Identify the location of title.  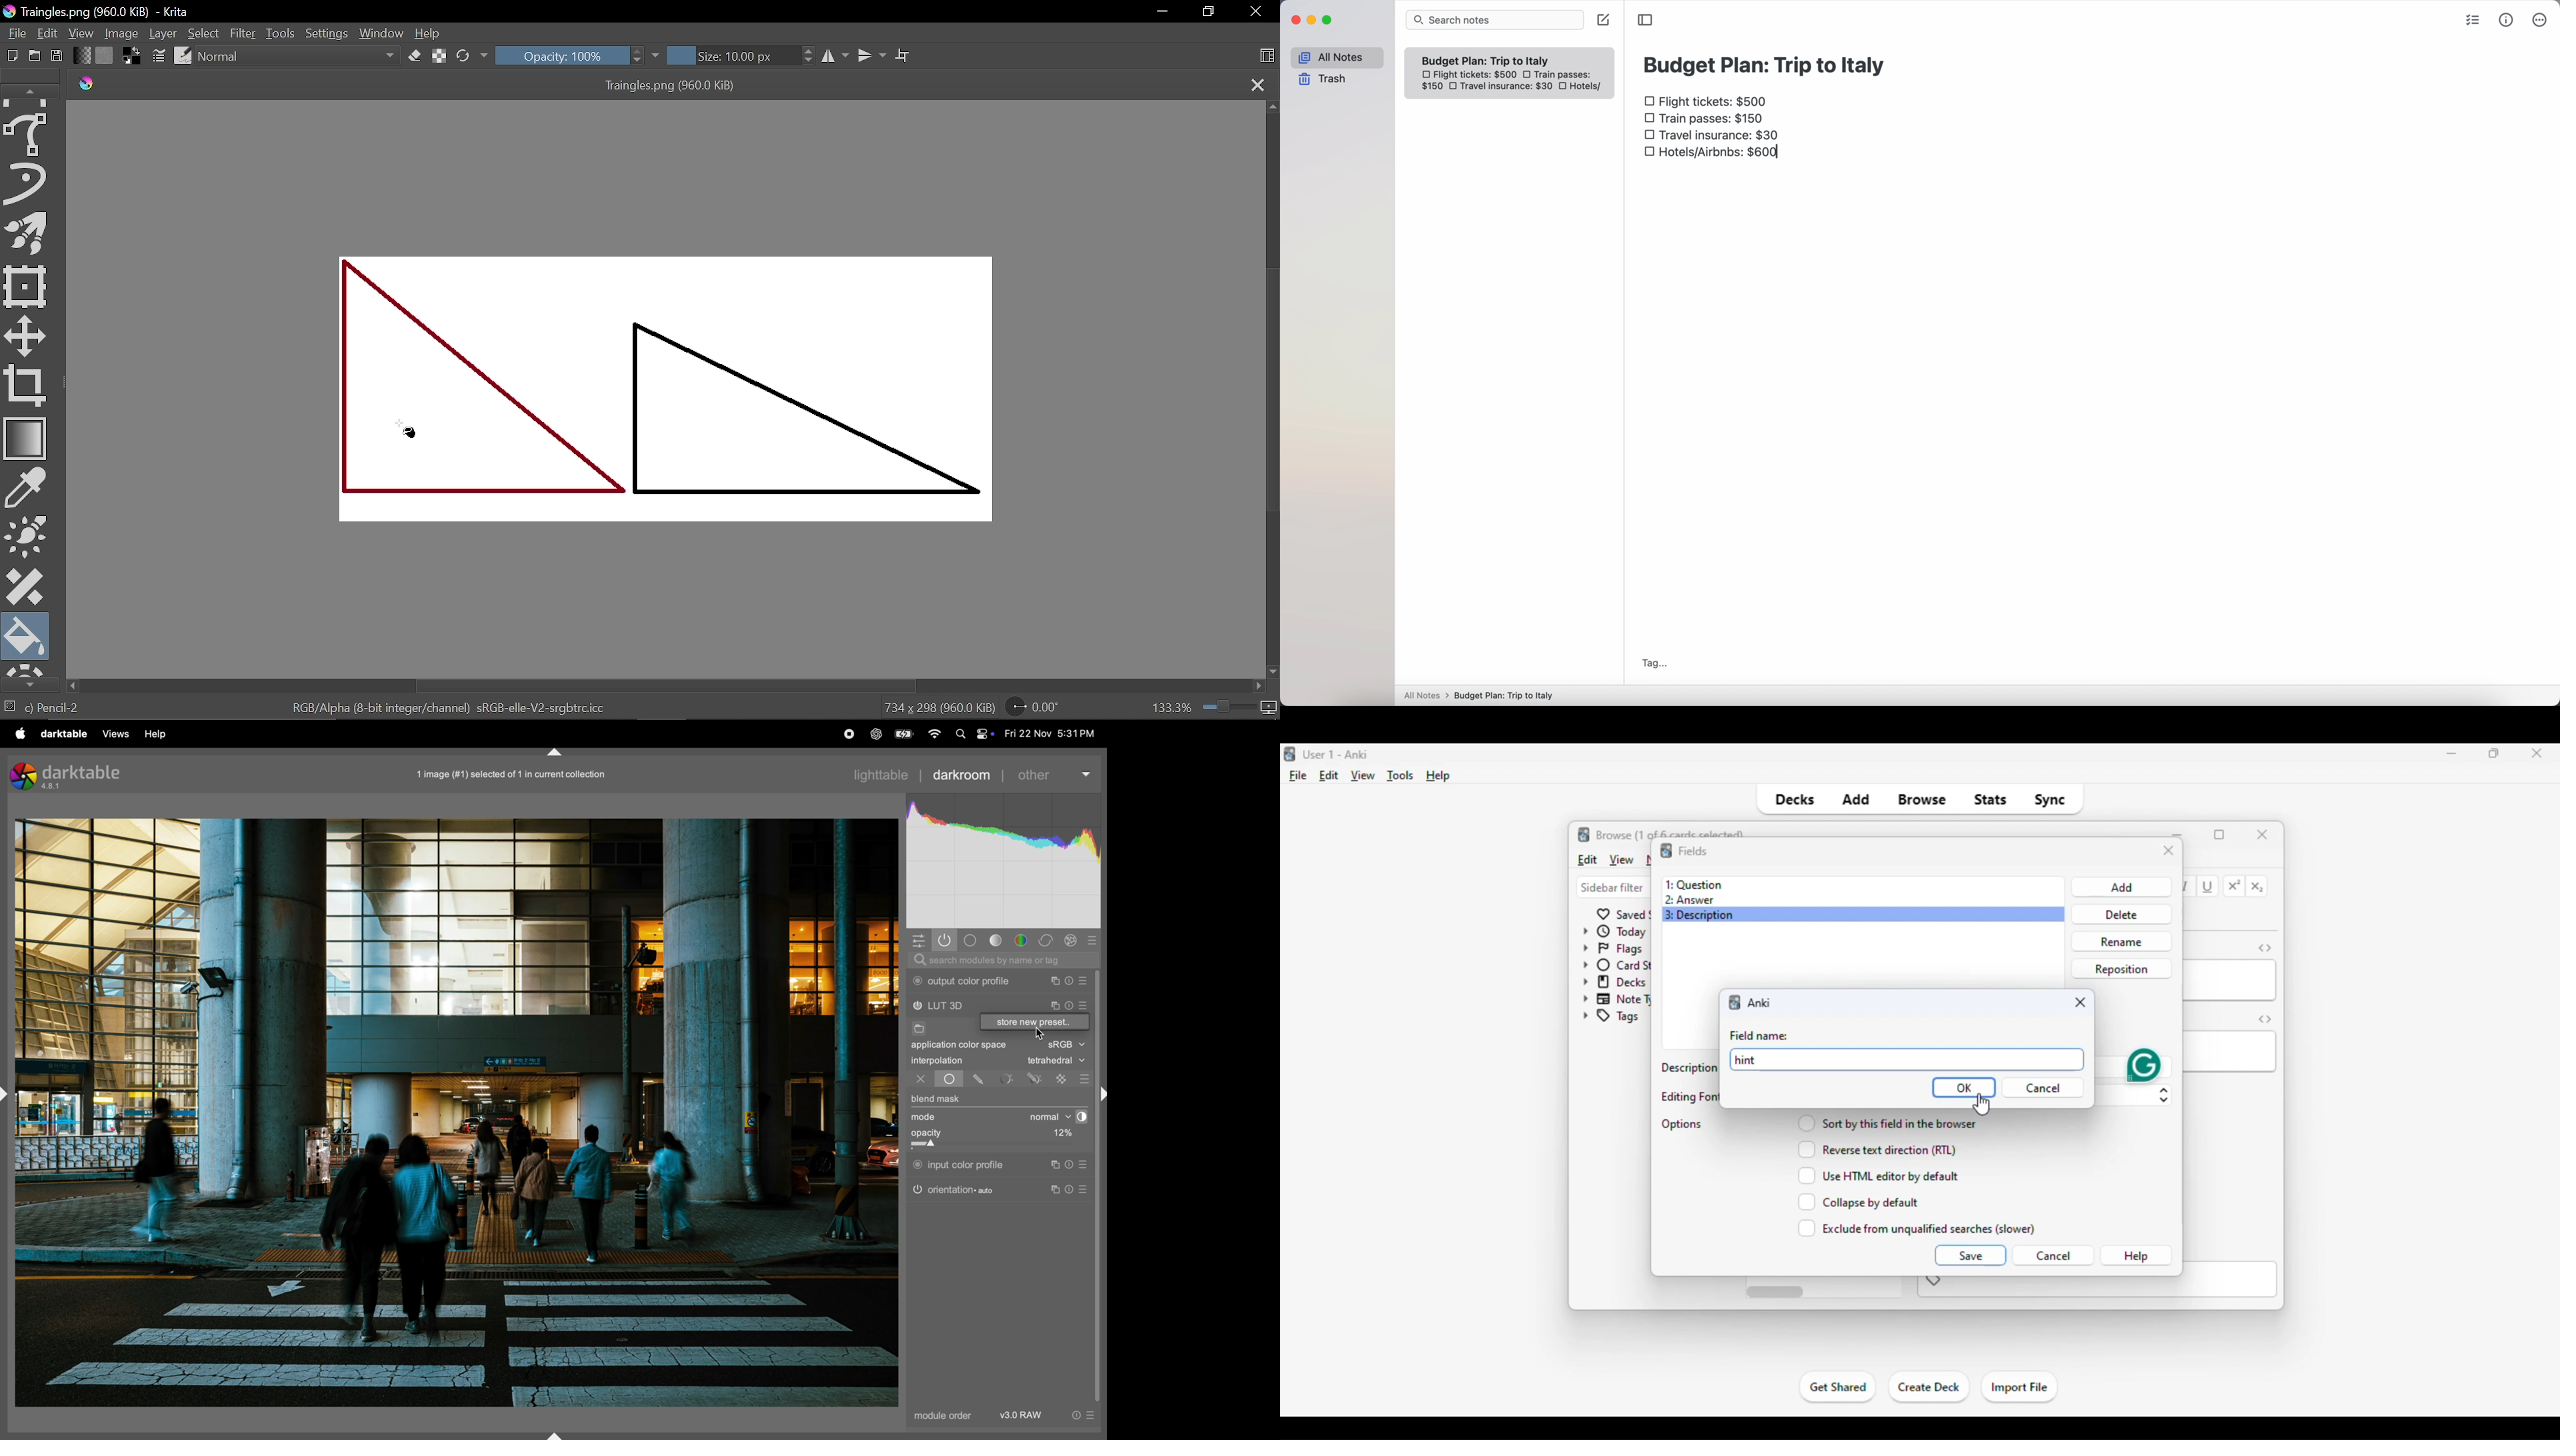
(1337, 755).